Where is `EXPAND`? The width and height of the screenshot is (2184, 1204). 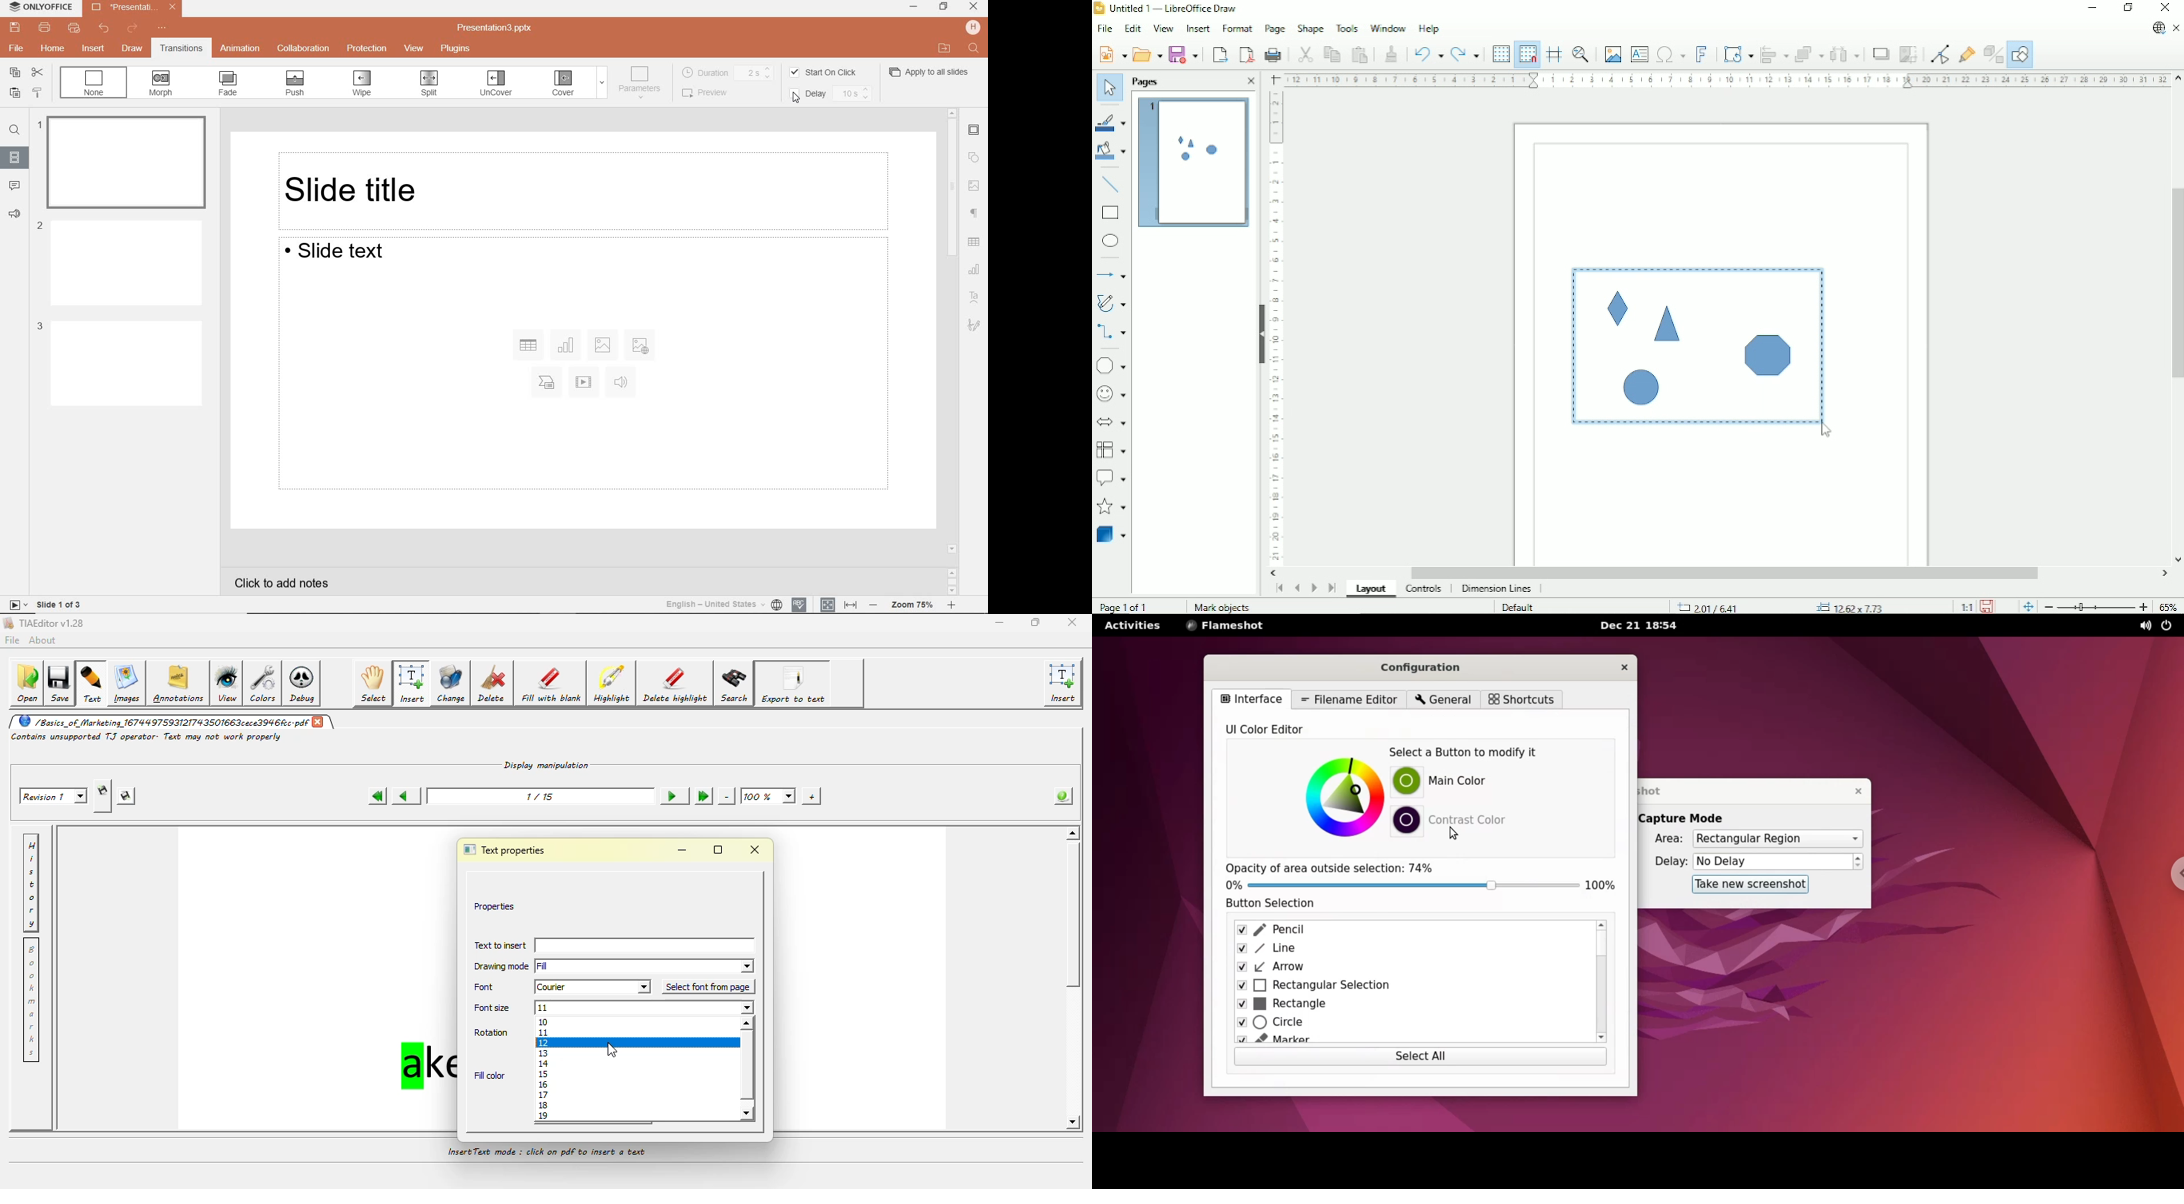 EXPAND is located at coordinates (602, 85).